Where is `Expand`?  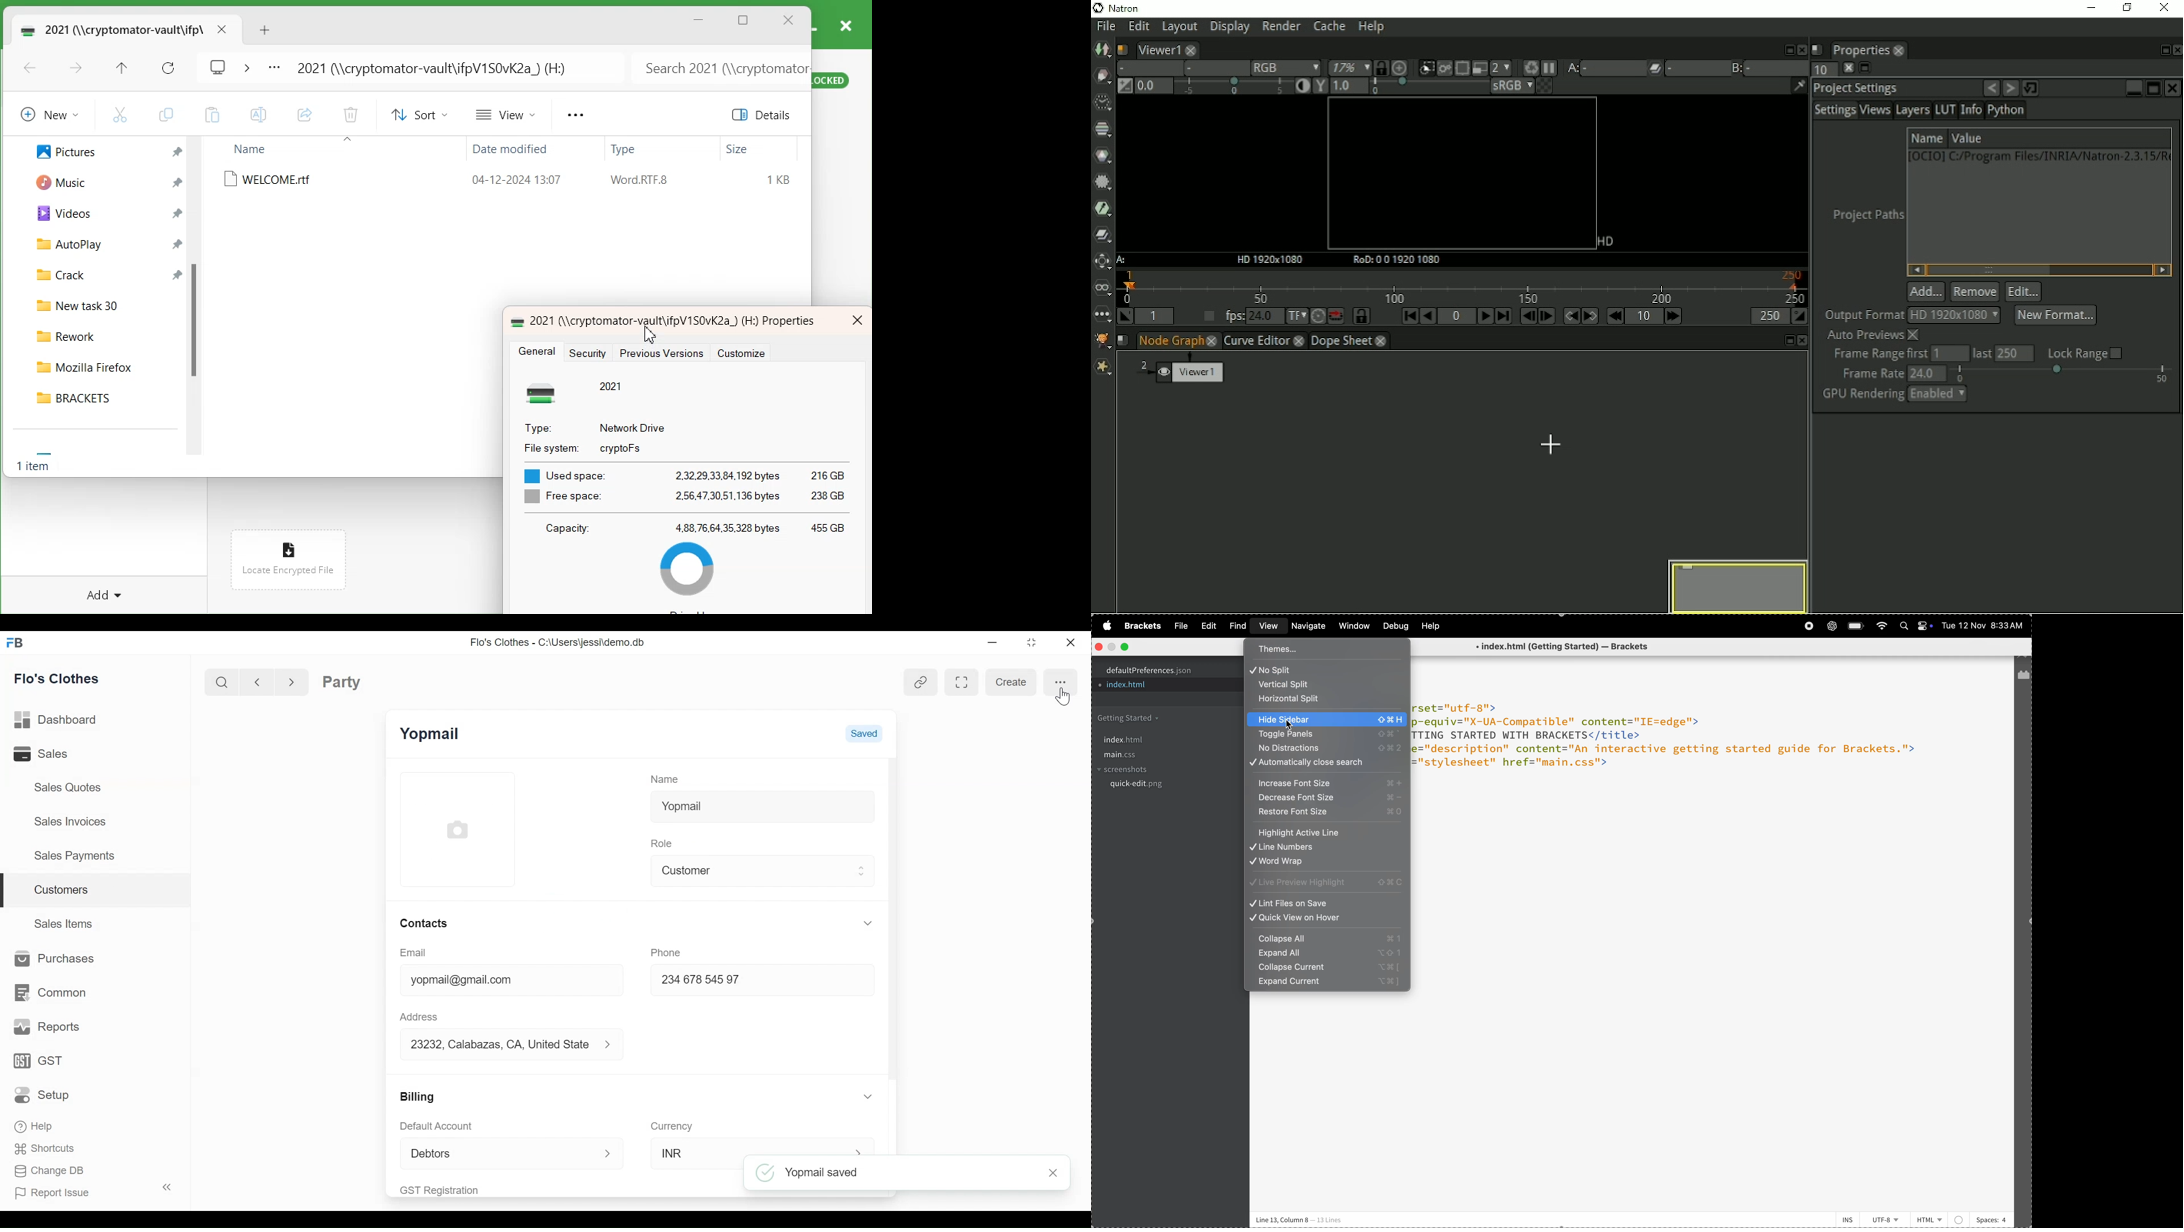 Expand is located at coordinates (615, 1046).